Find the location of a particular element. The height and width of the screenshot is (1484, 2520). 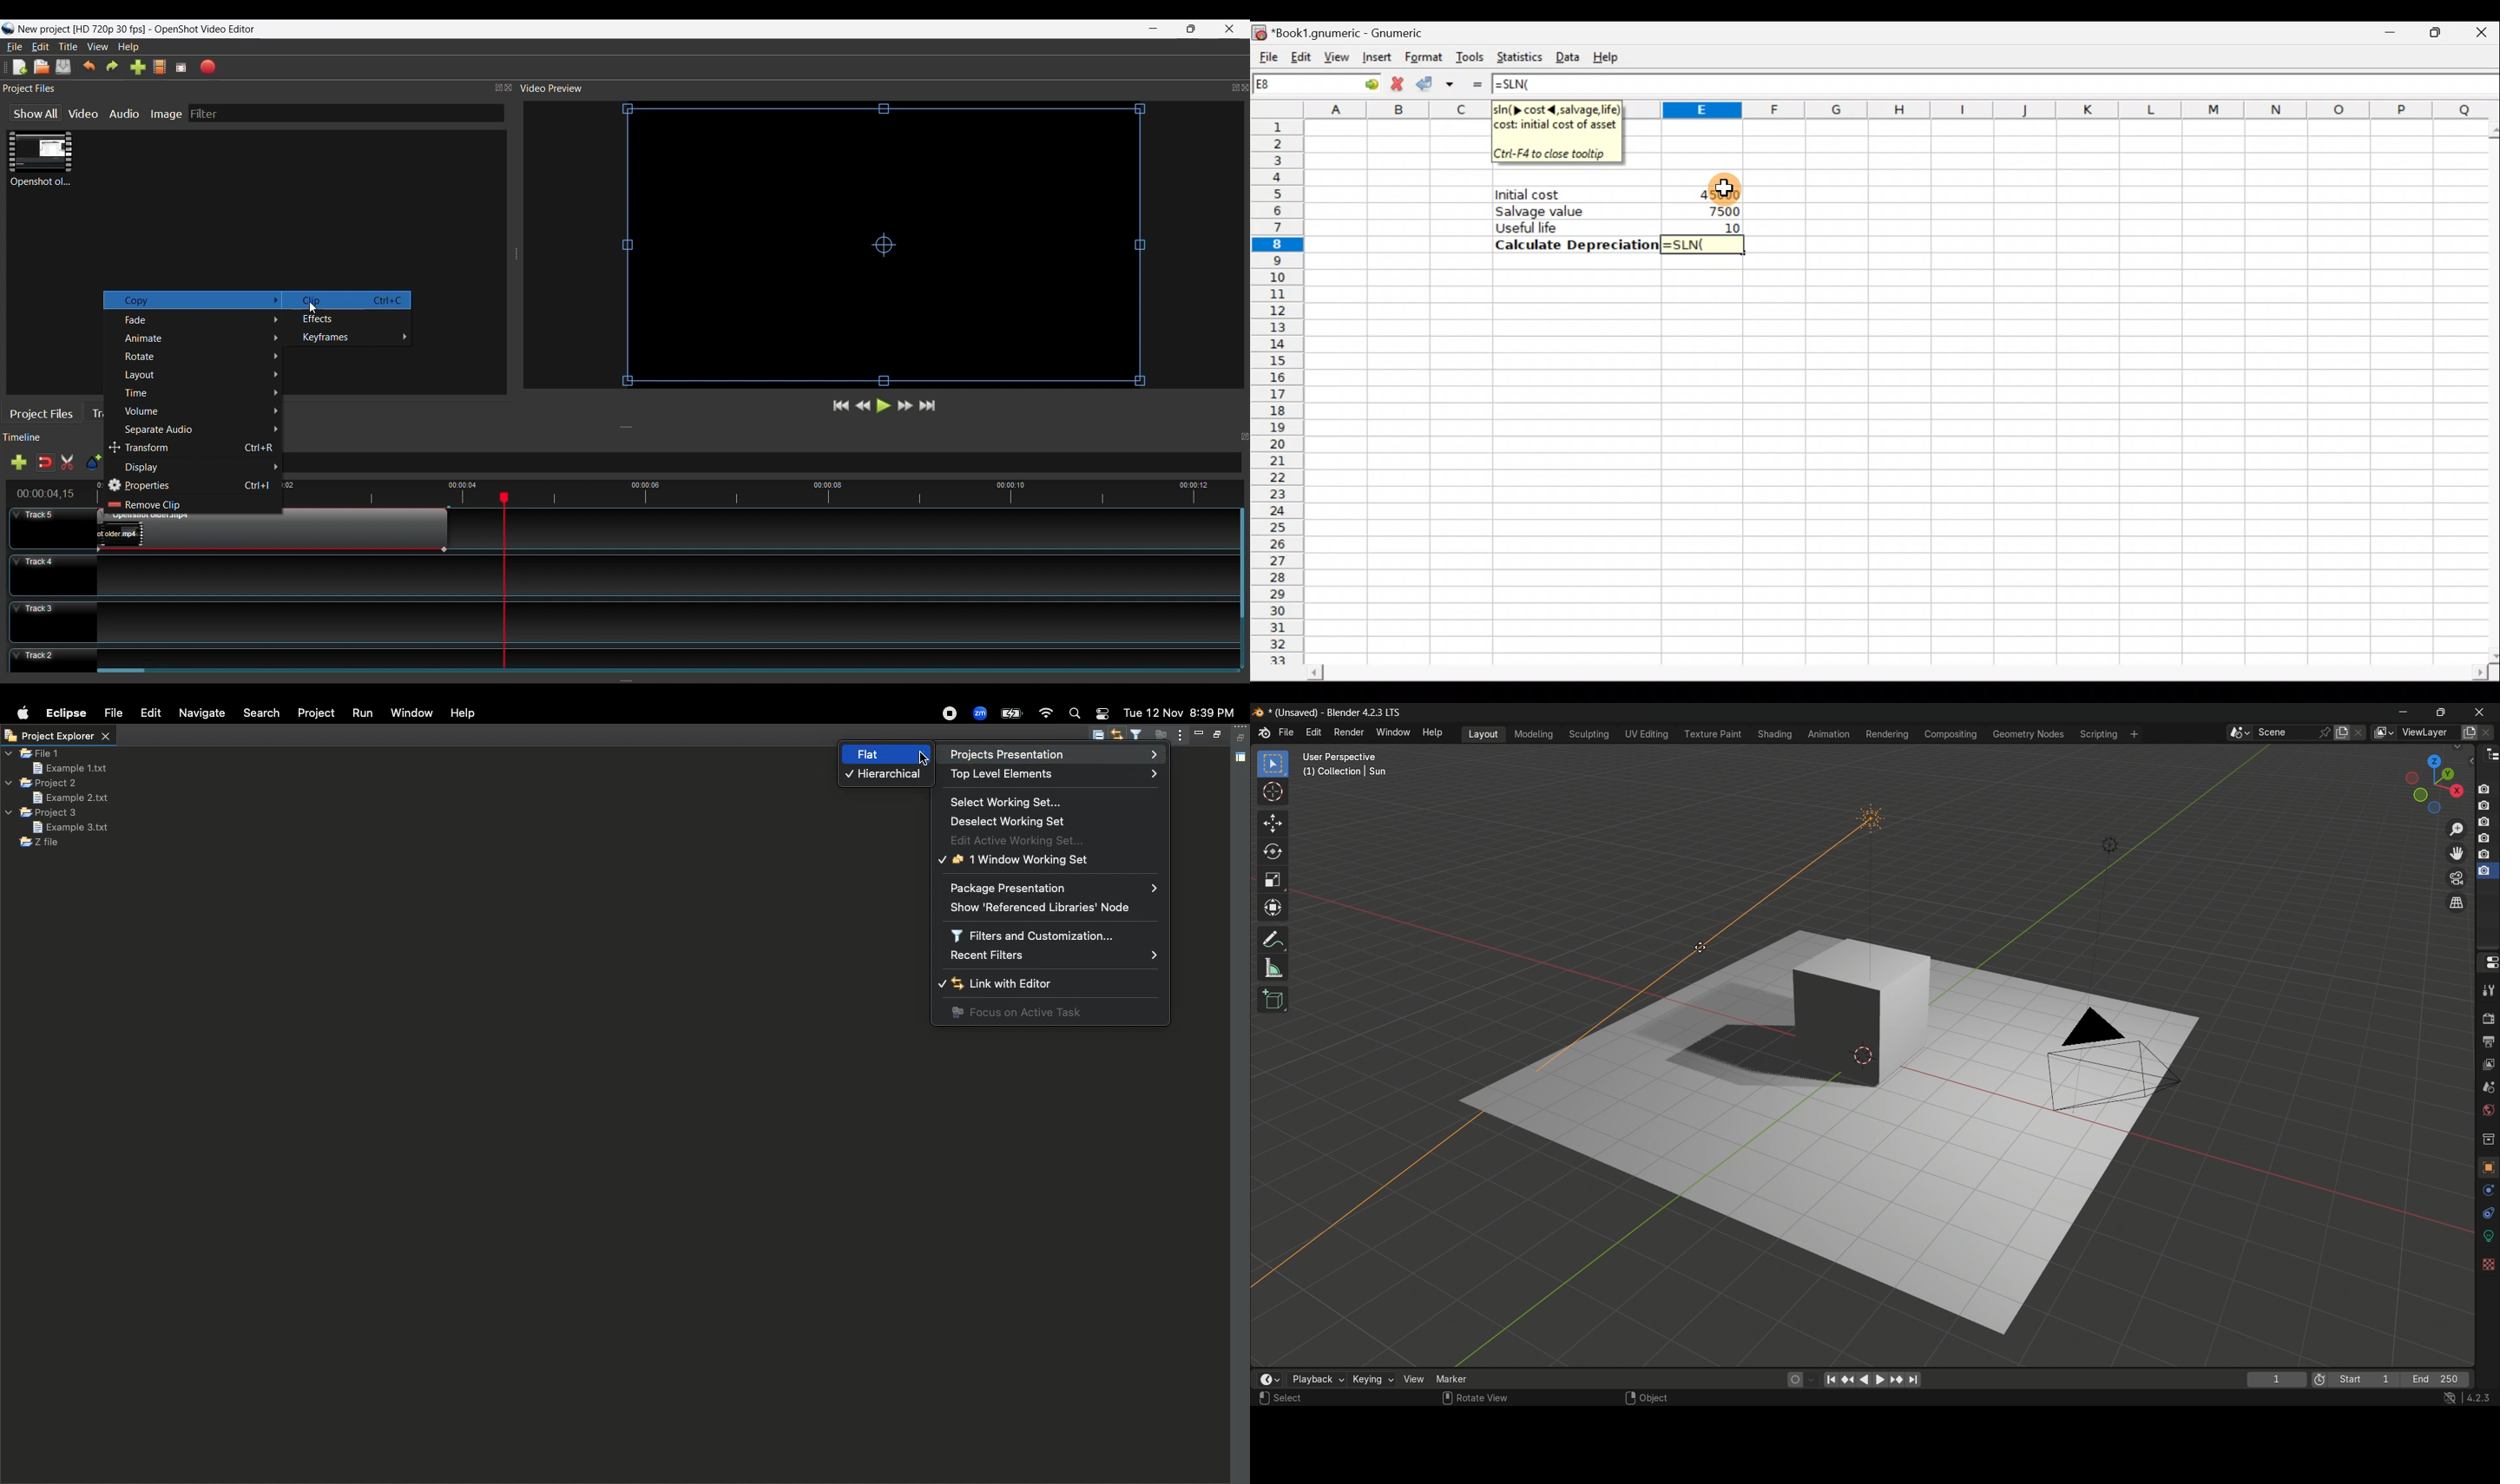

Zoom is located at coordinates (979, 713).